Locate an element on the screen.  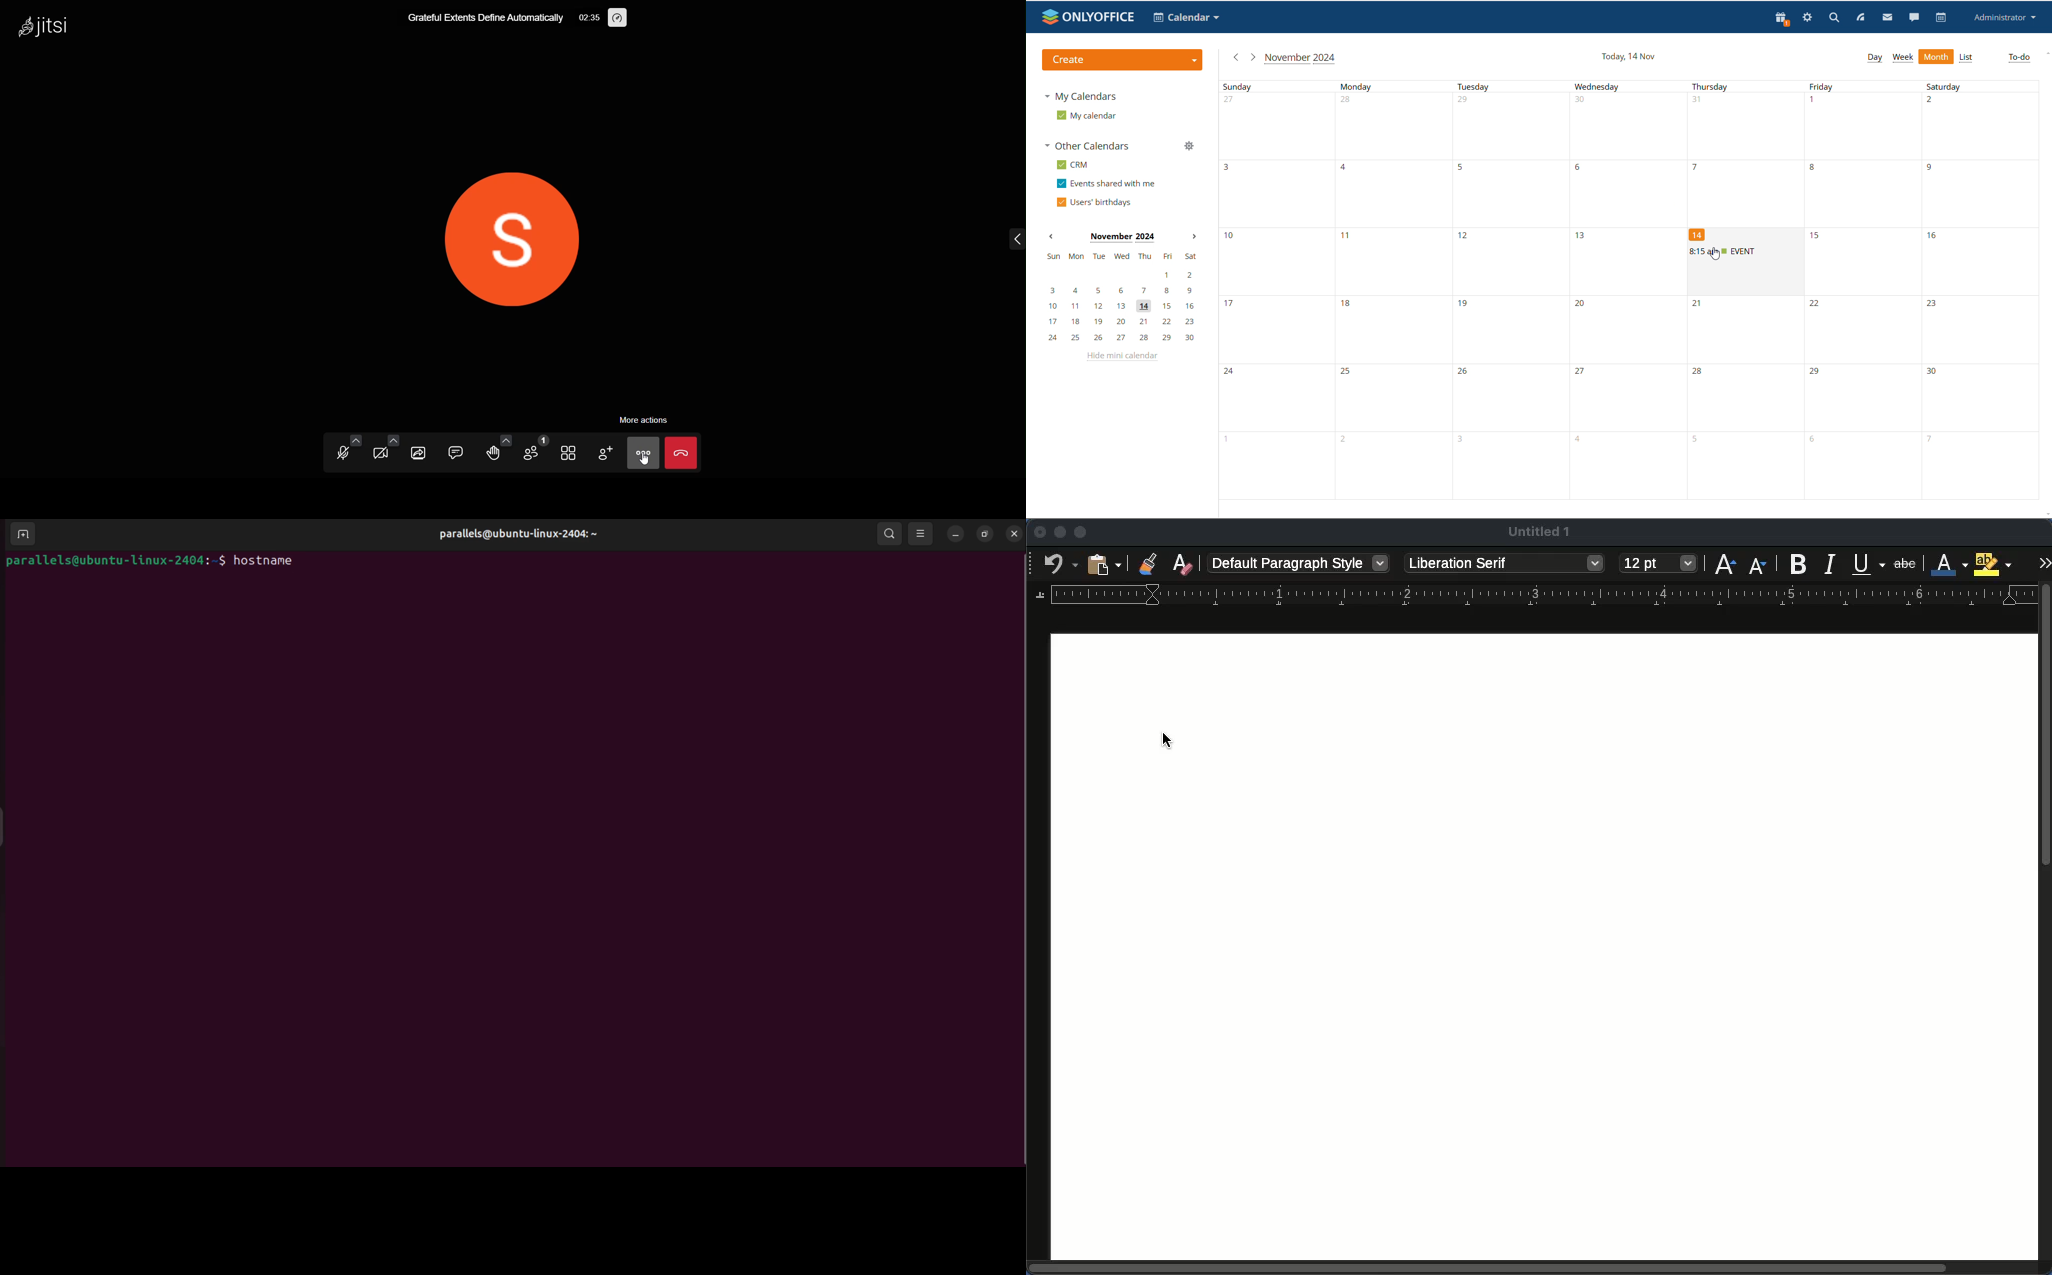
reward is located at coordinates (1782, 19).